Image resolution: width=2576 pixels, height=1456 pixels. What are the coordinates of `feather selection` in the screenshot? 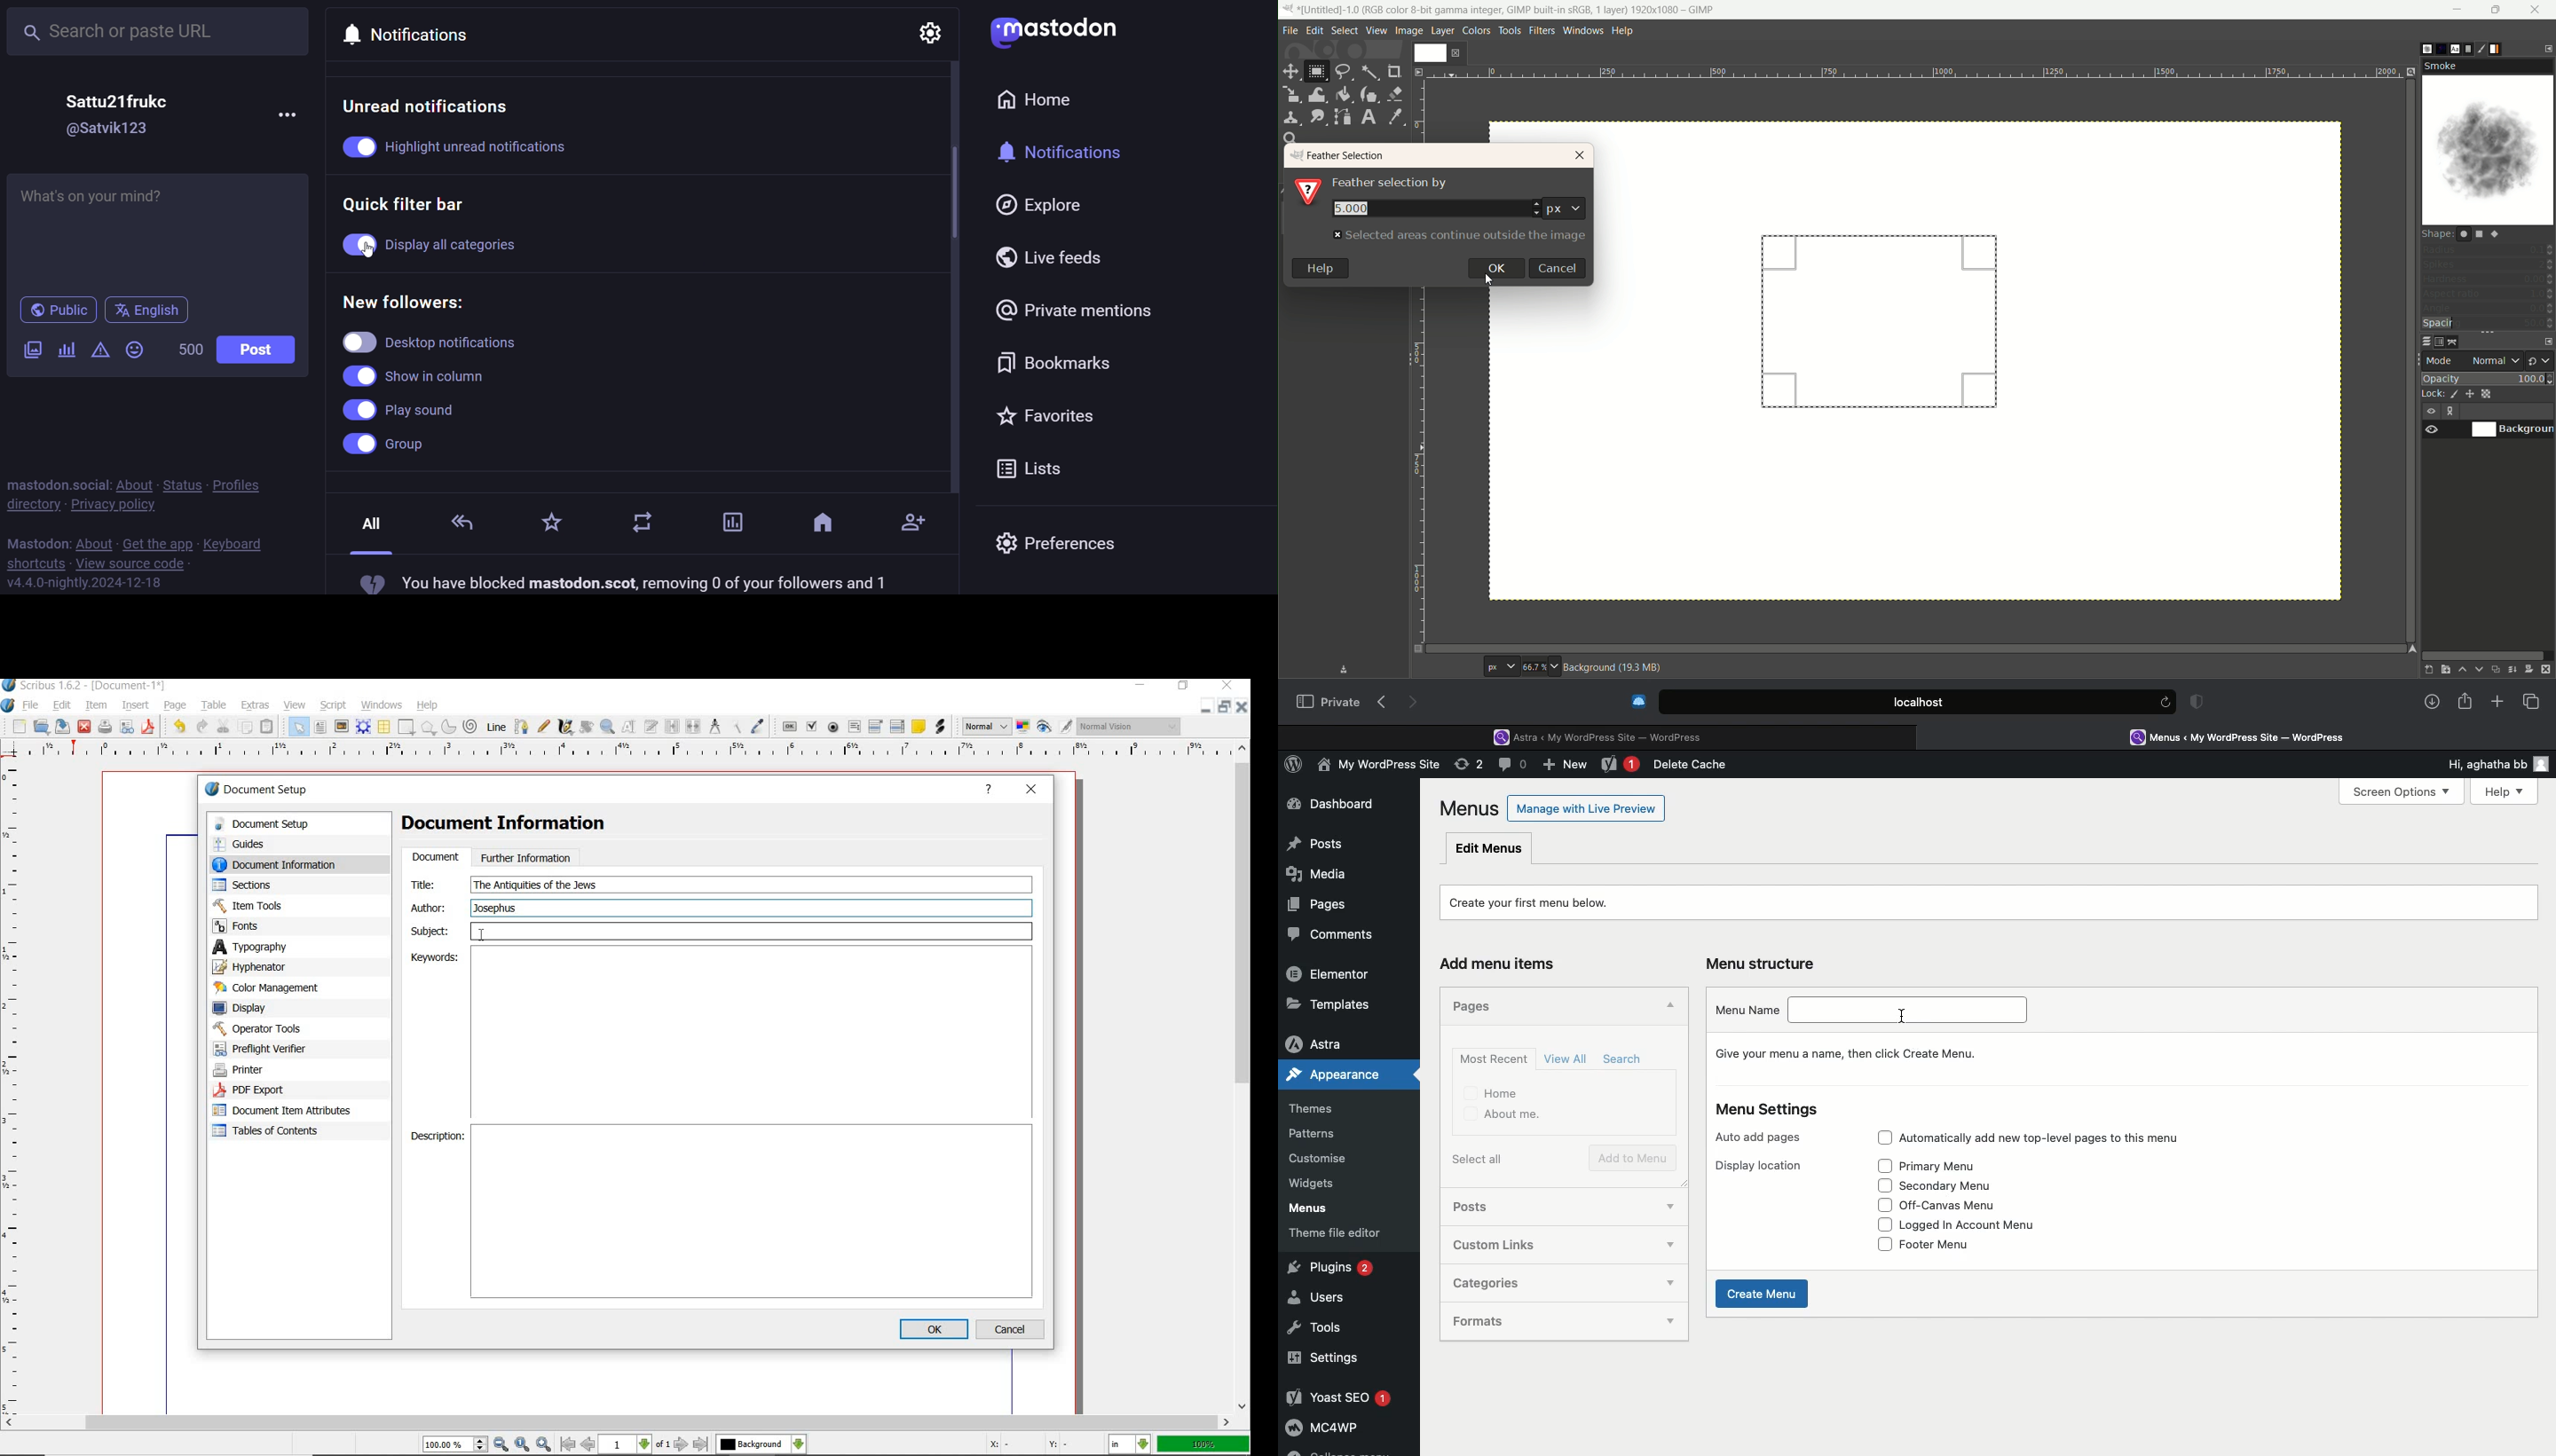 It's located at (1347, 158).